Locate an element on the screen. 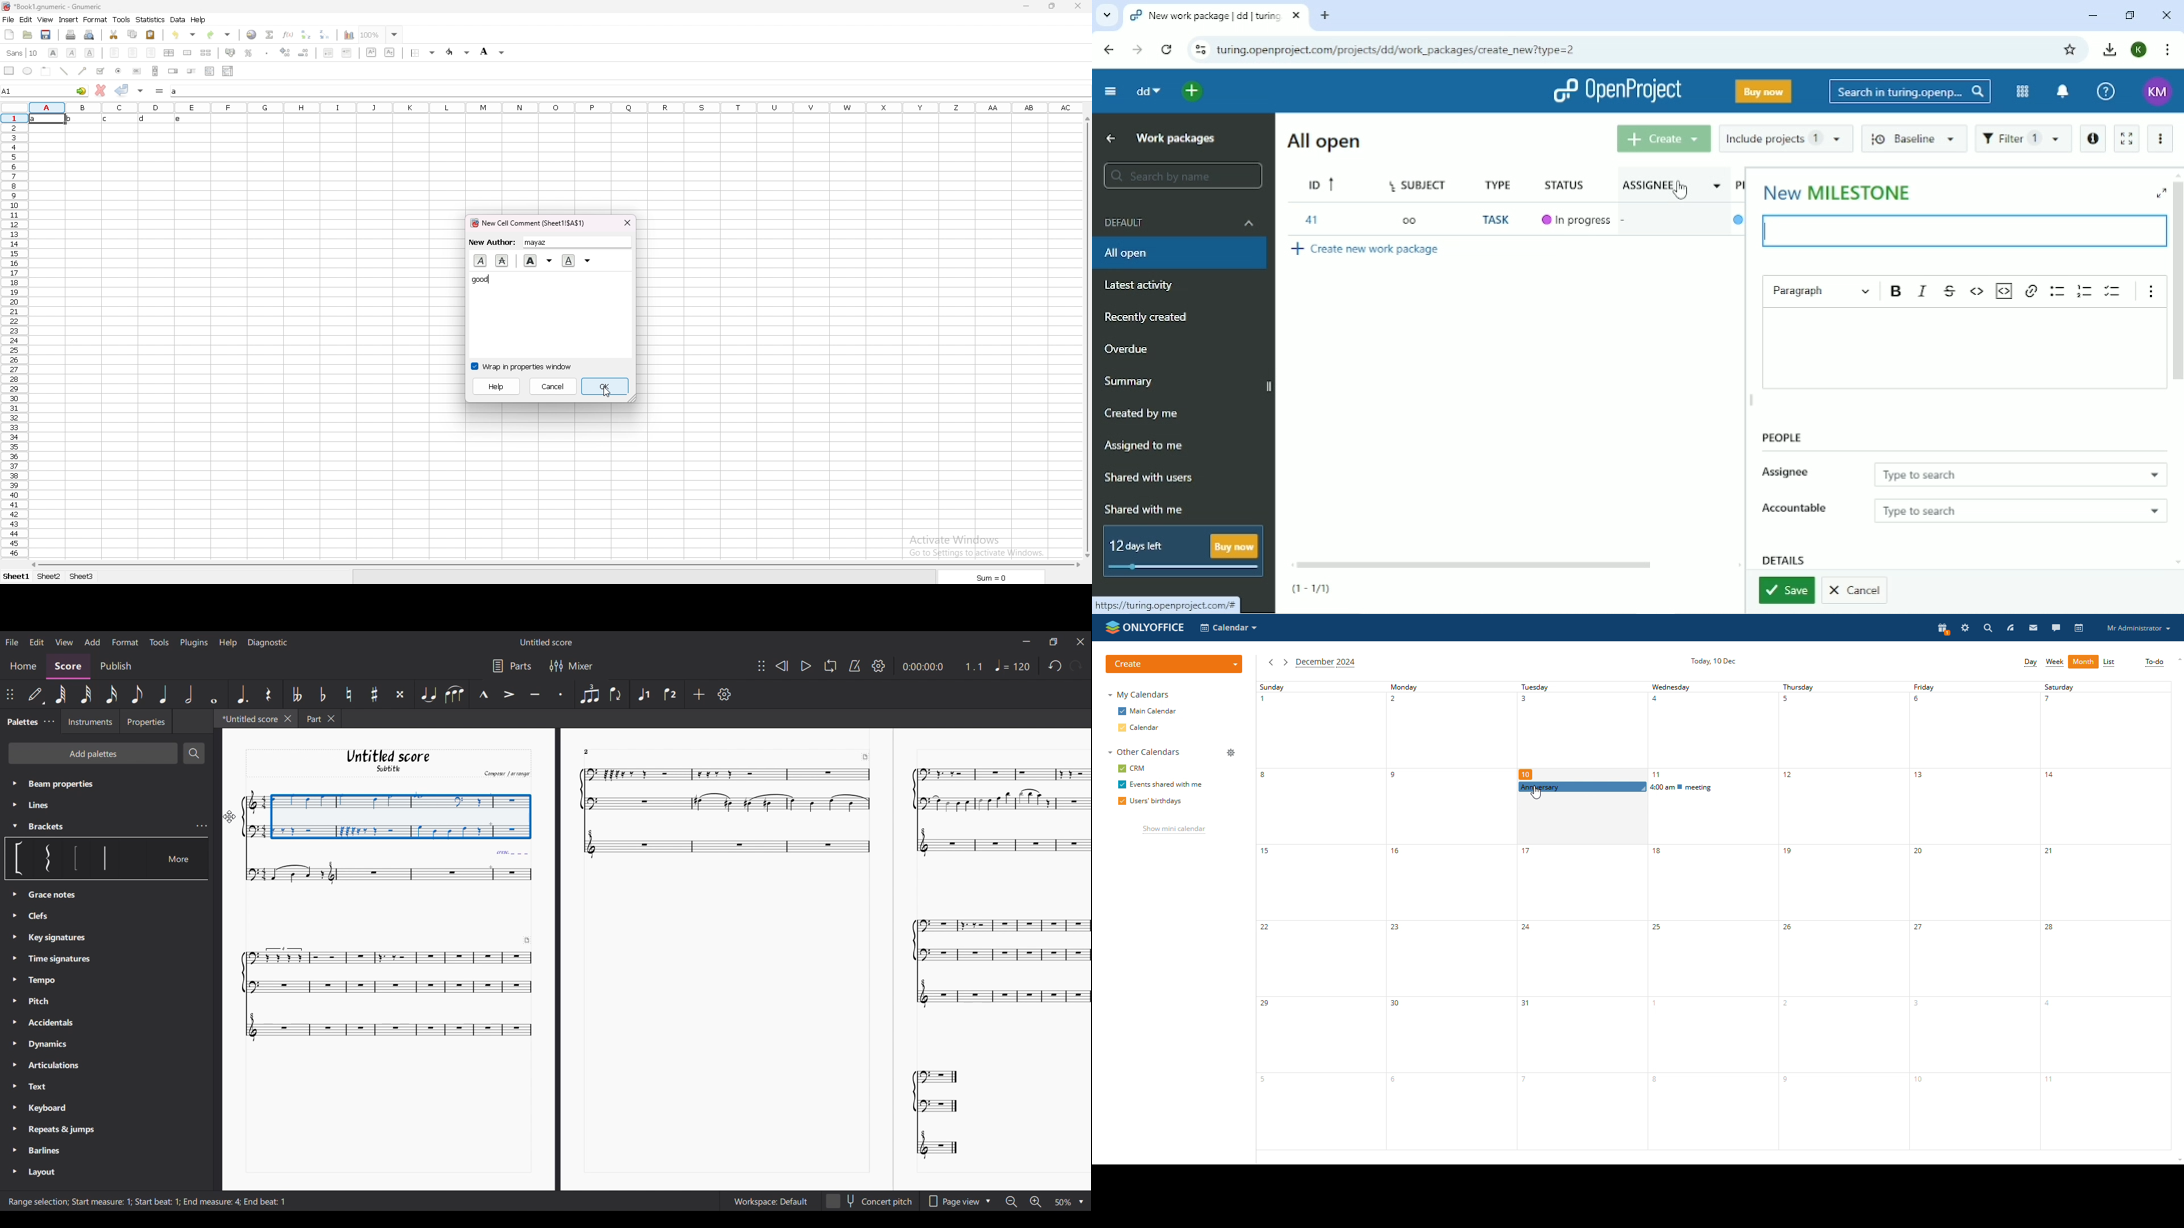  64th note is located at coordinates (63, 695).